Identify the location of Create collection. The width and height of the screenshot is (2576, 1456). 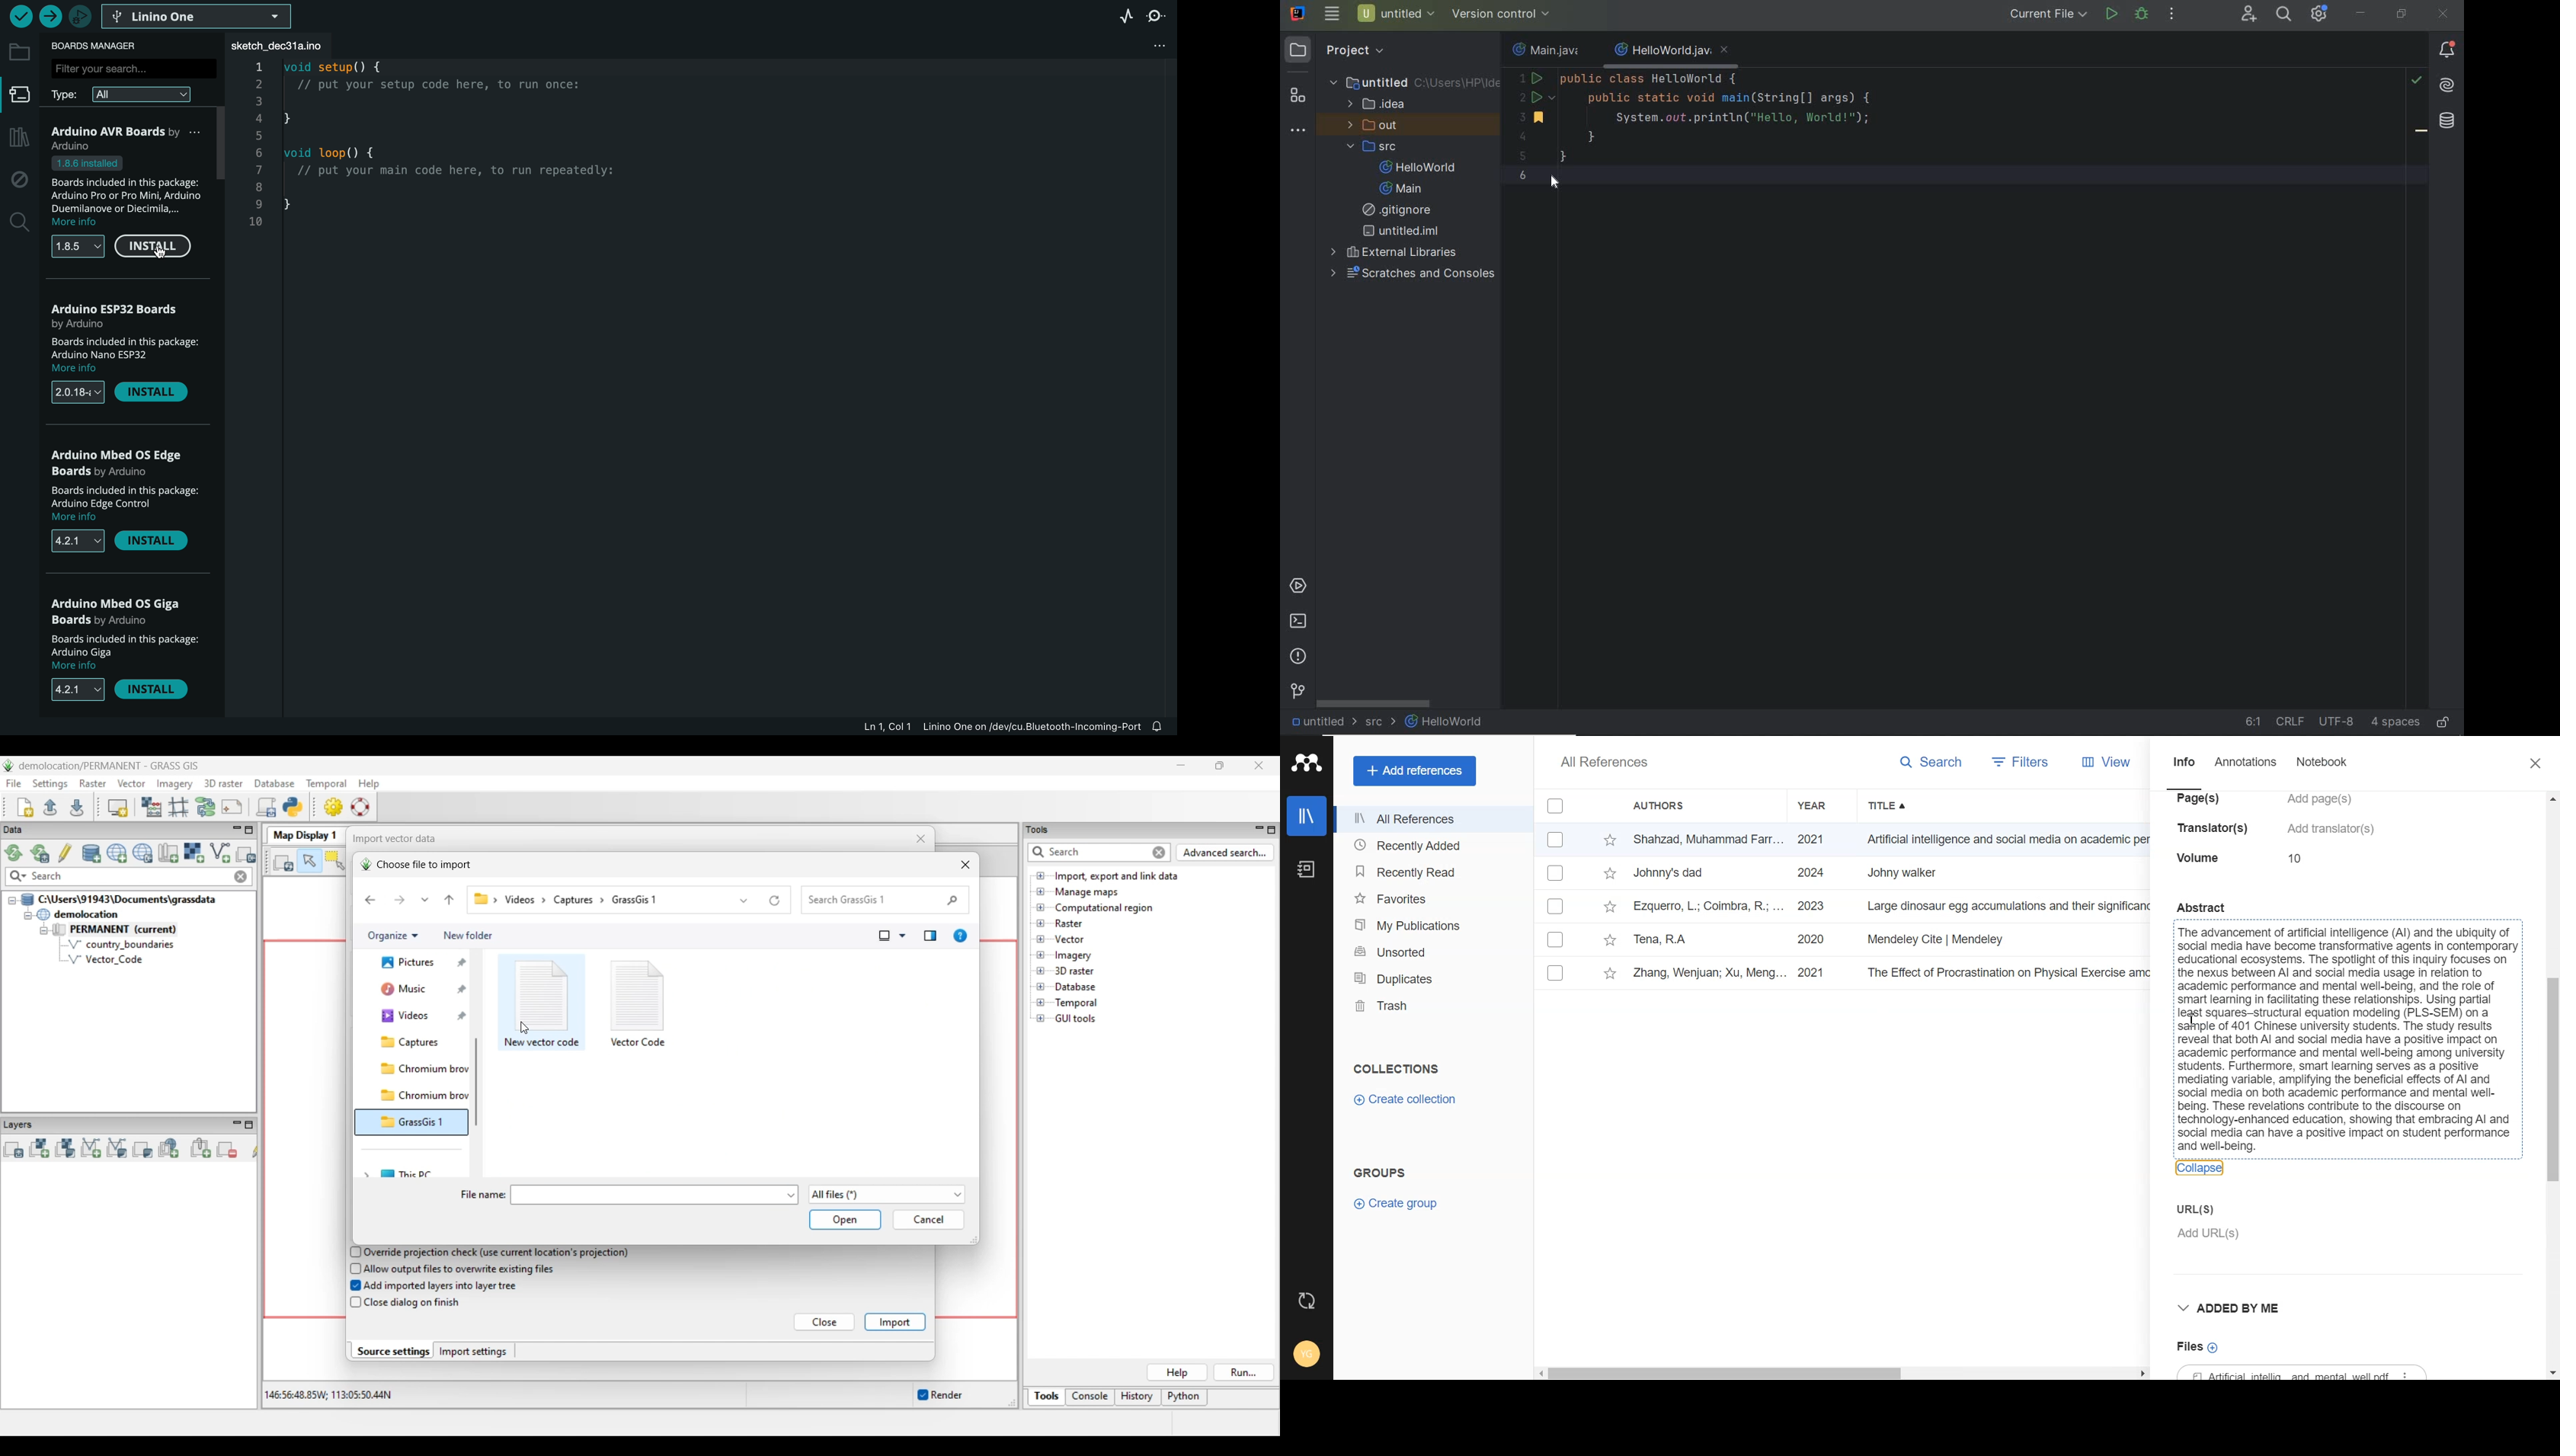
(1405, 1099).